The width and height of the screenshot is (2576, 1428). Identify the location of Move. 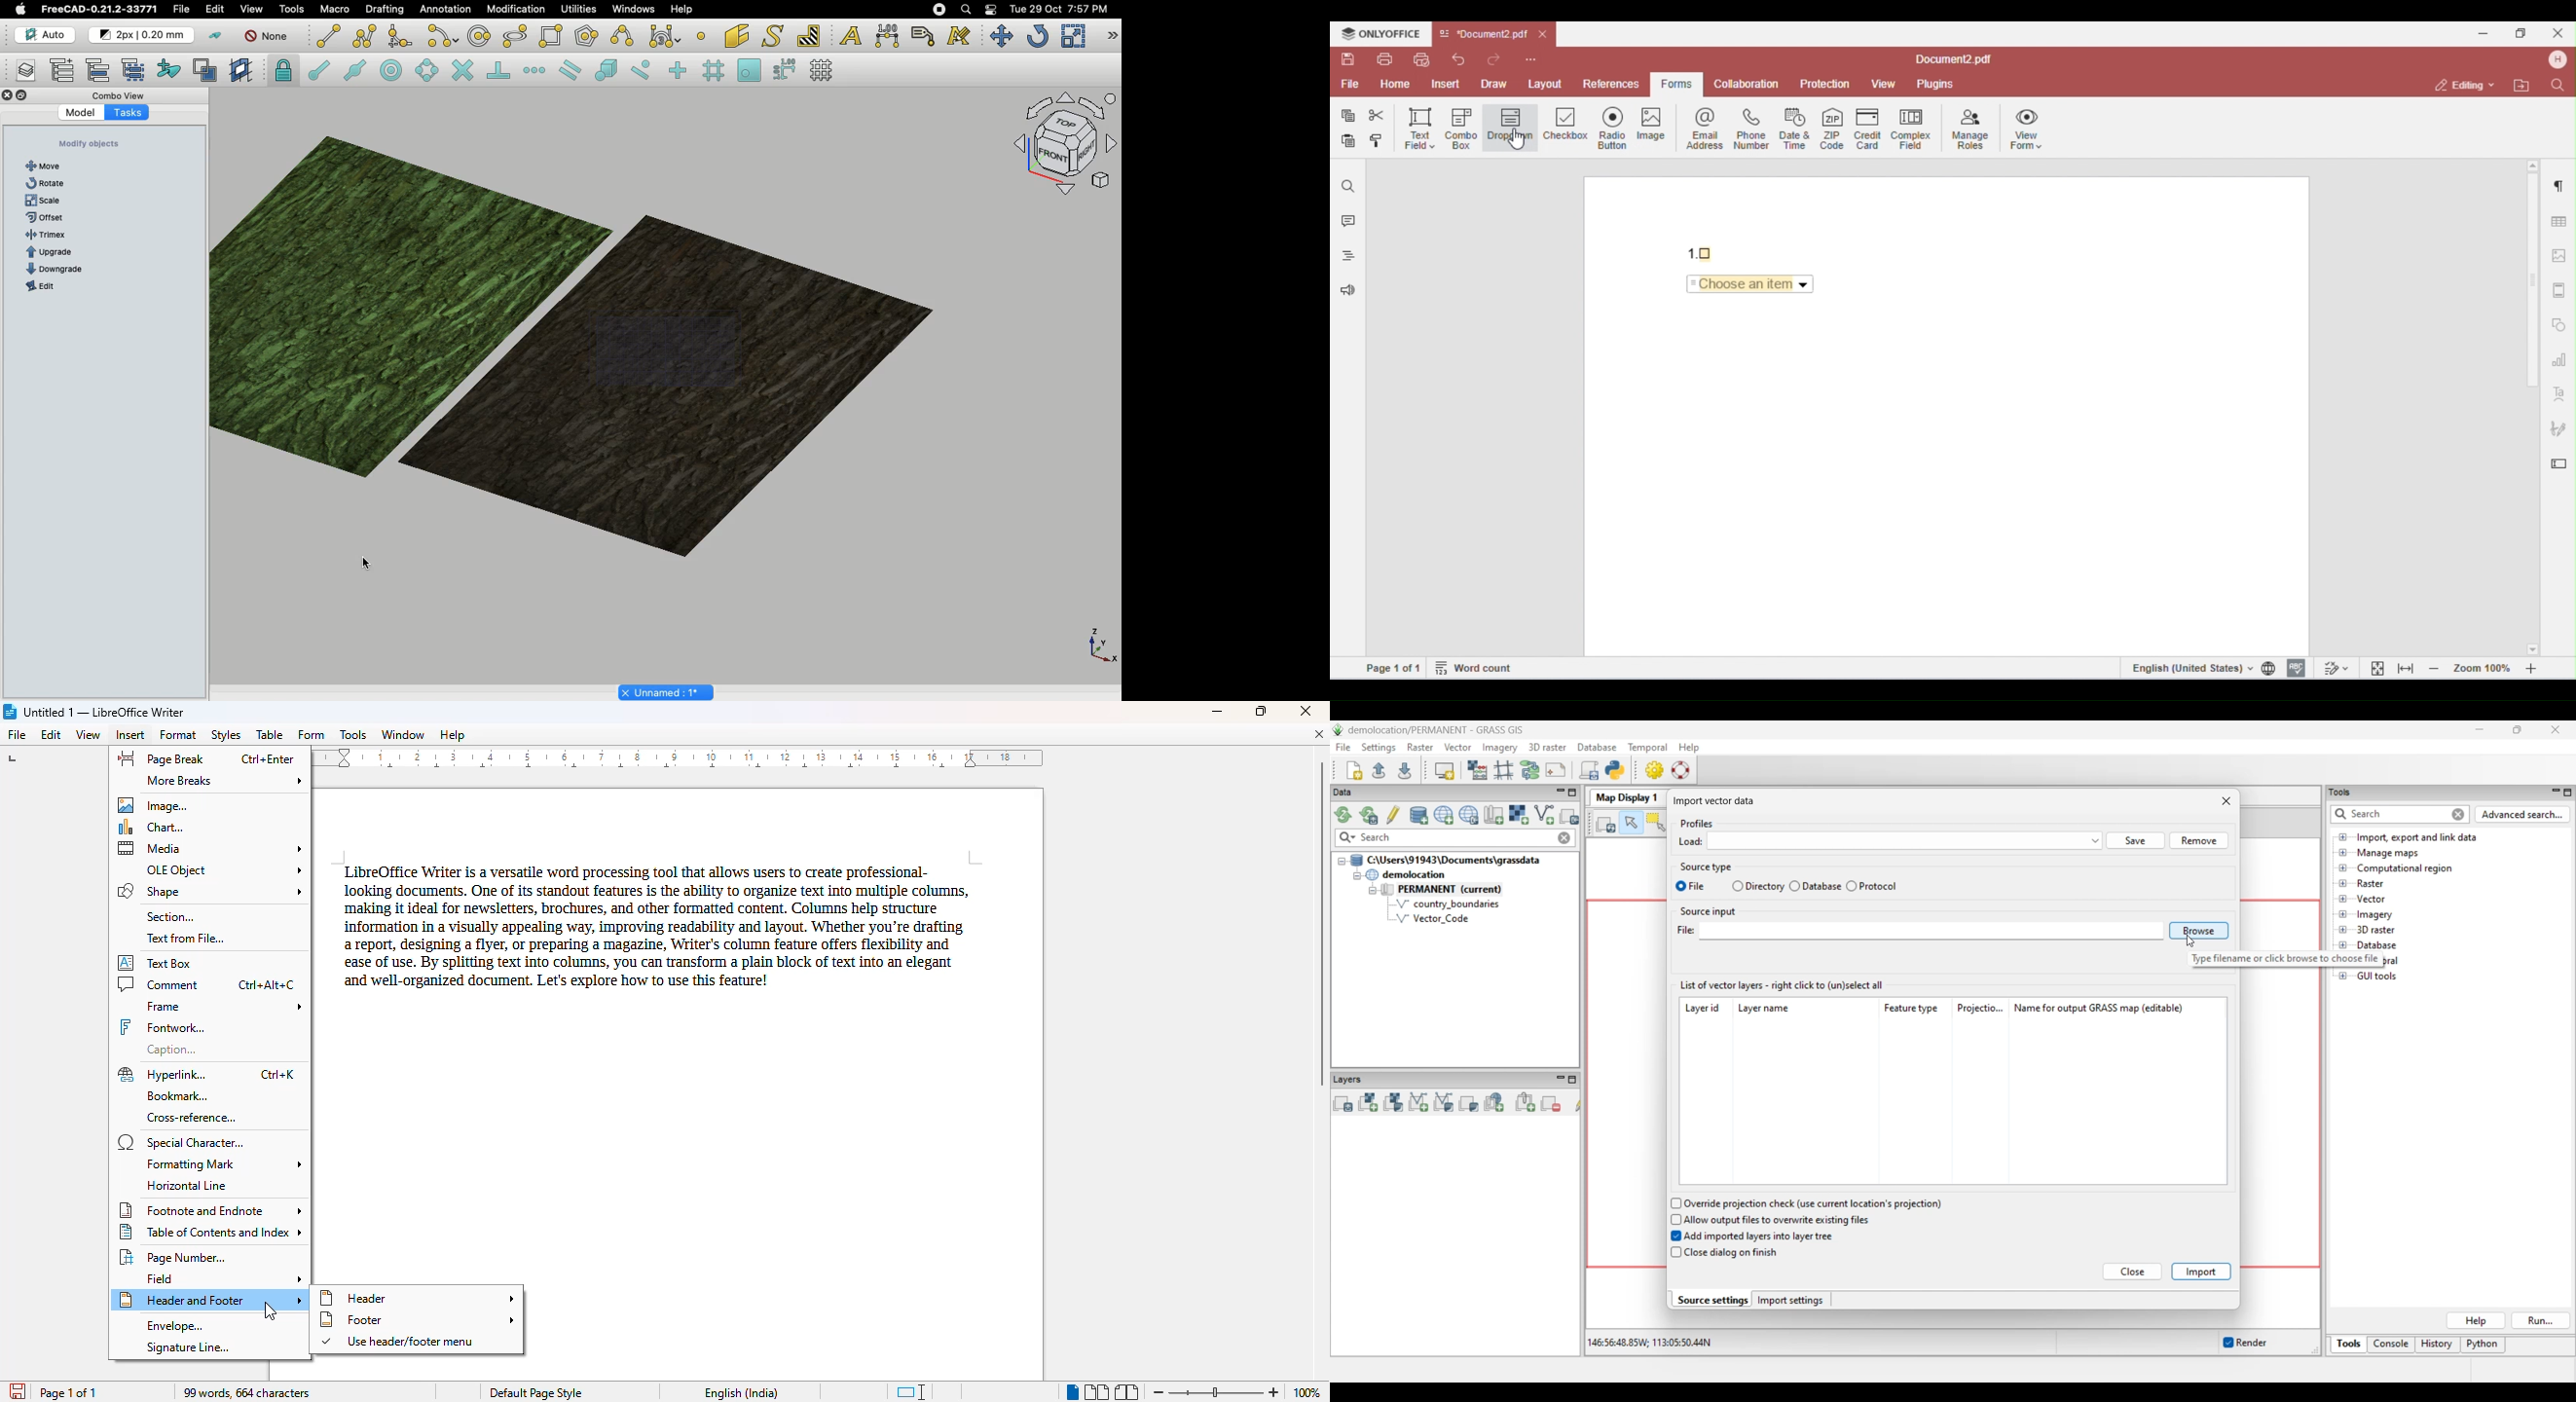
(49, 164).